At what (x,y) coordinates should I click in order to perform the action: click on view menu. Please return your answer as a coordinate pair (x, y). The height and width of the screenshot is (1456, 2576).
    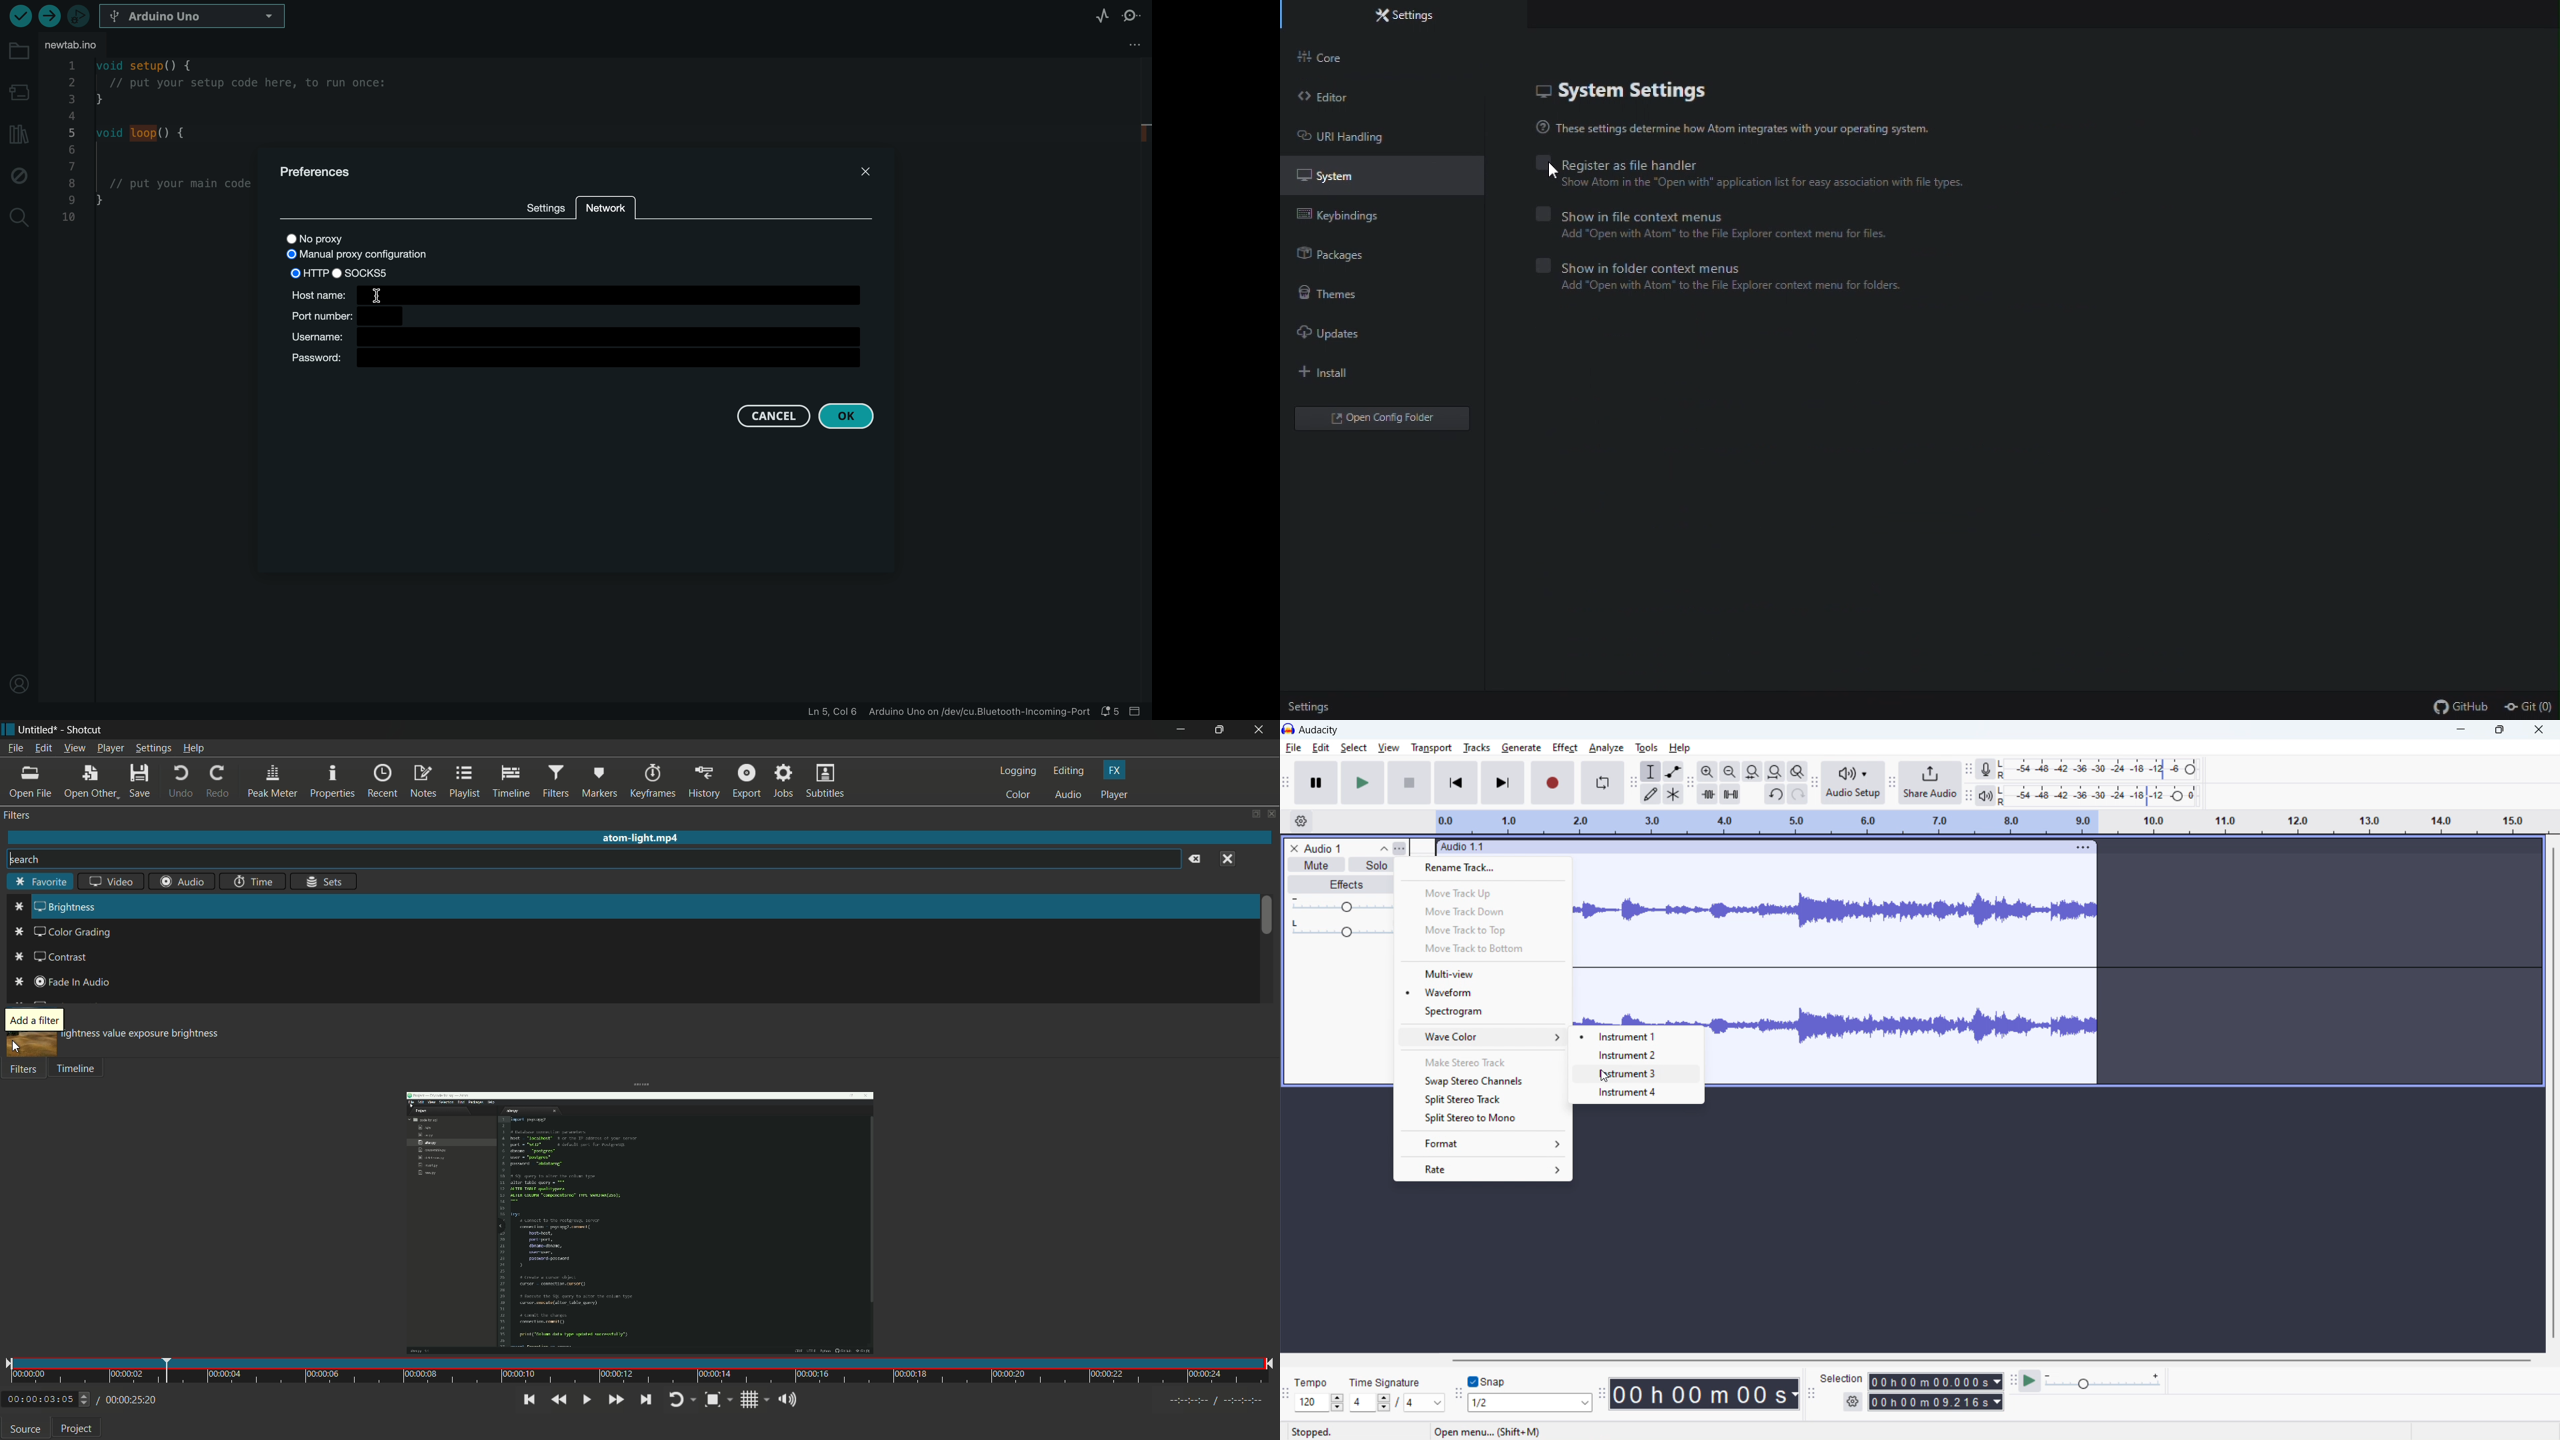
    Looking at the image, I should click on (74, 749).